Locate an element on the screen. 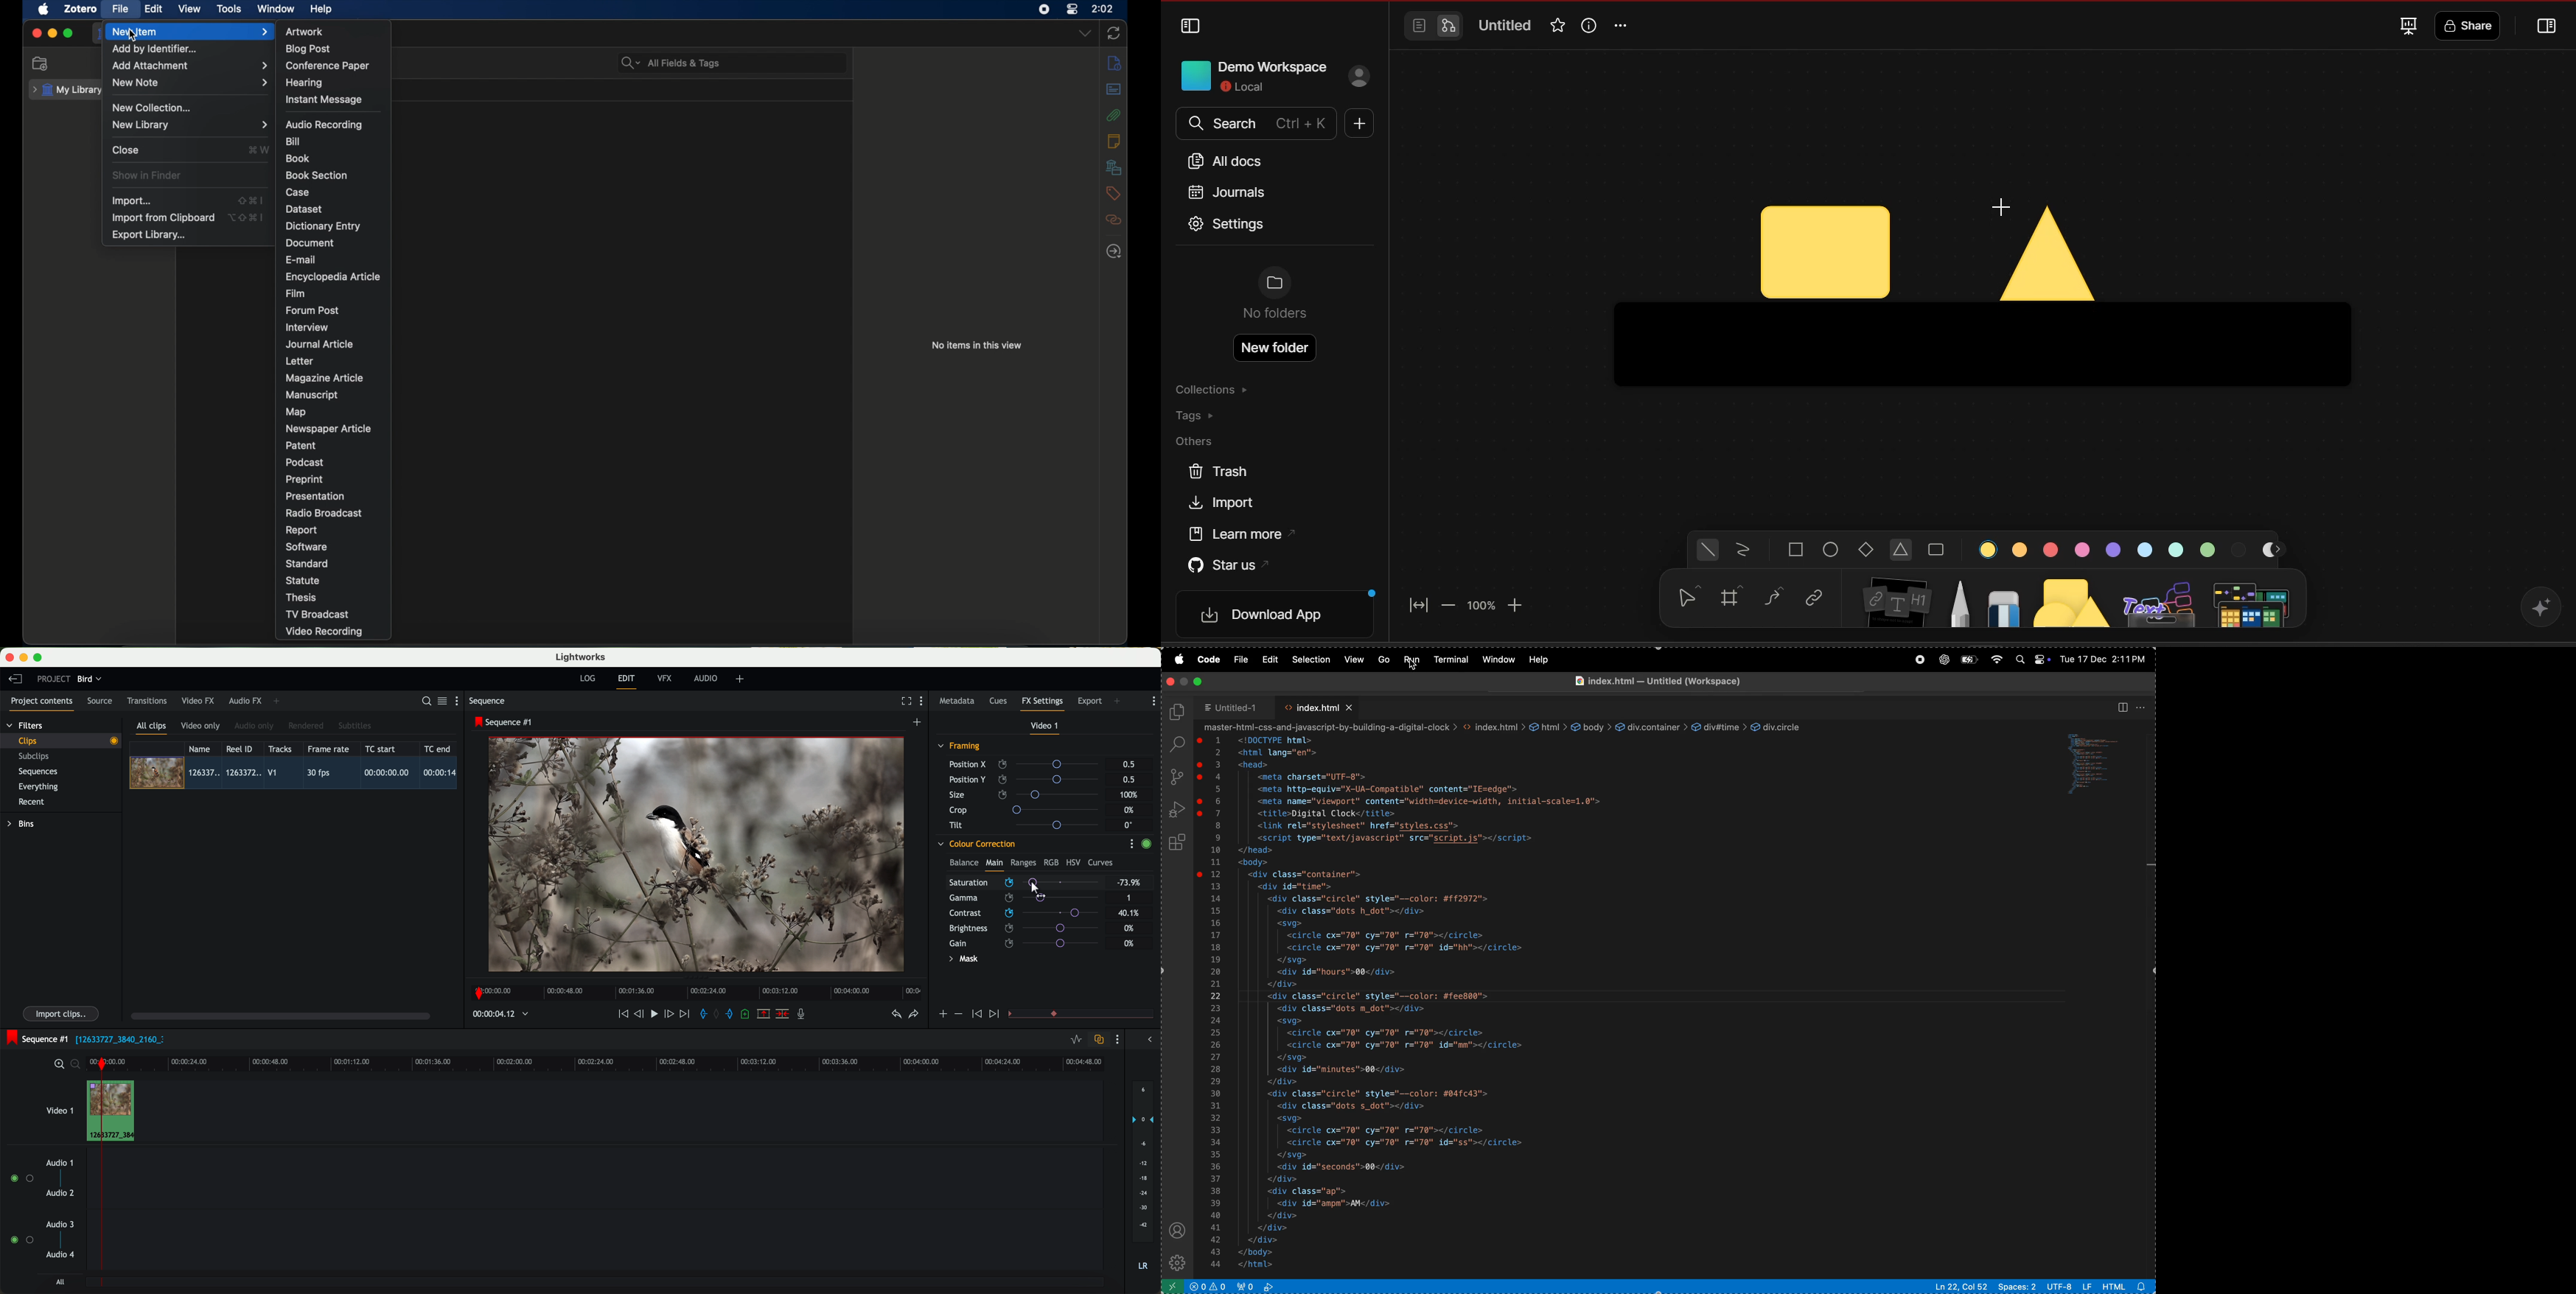 The height and width of the screenshot is (1316, 2576). bird is located at coordinates (89, 679).